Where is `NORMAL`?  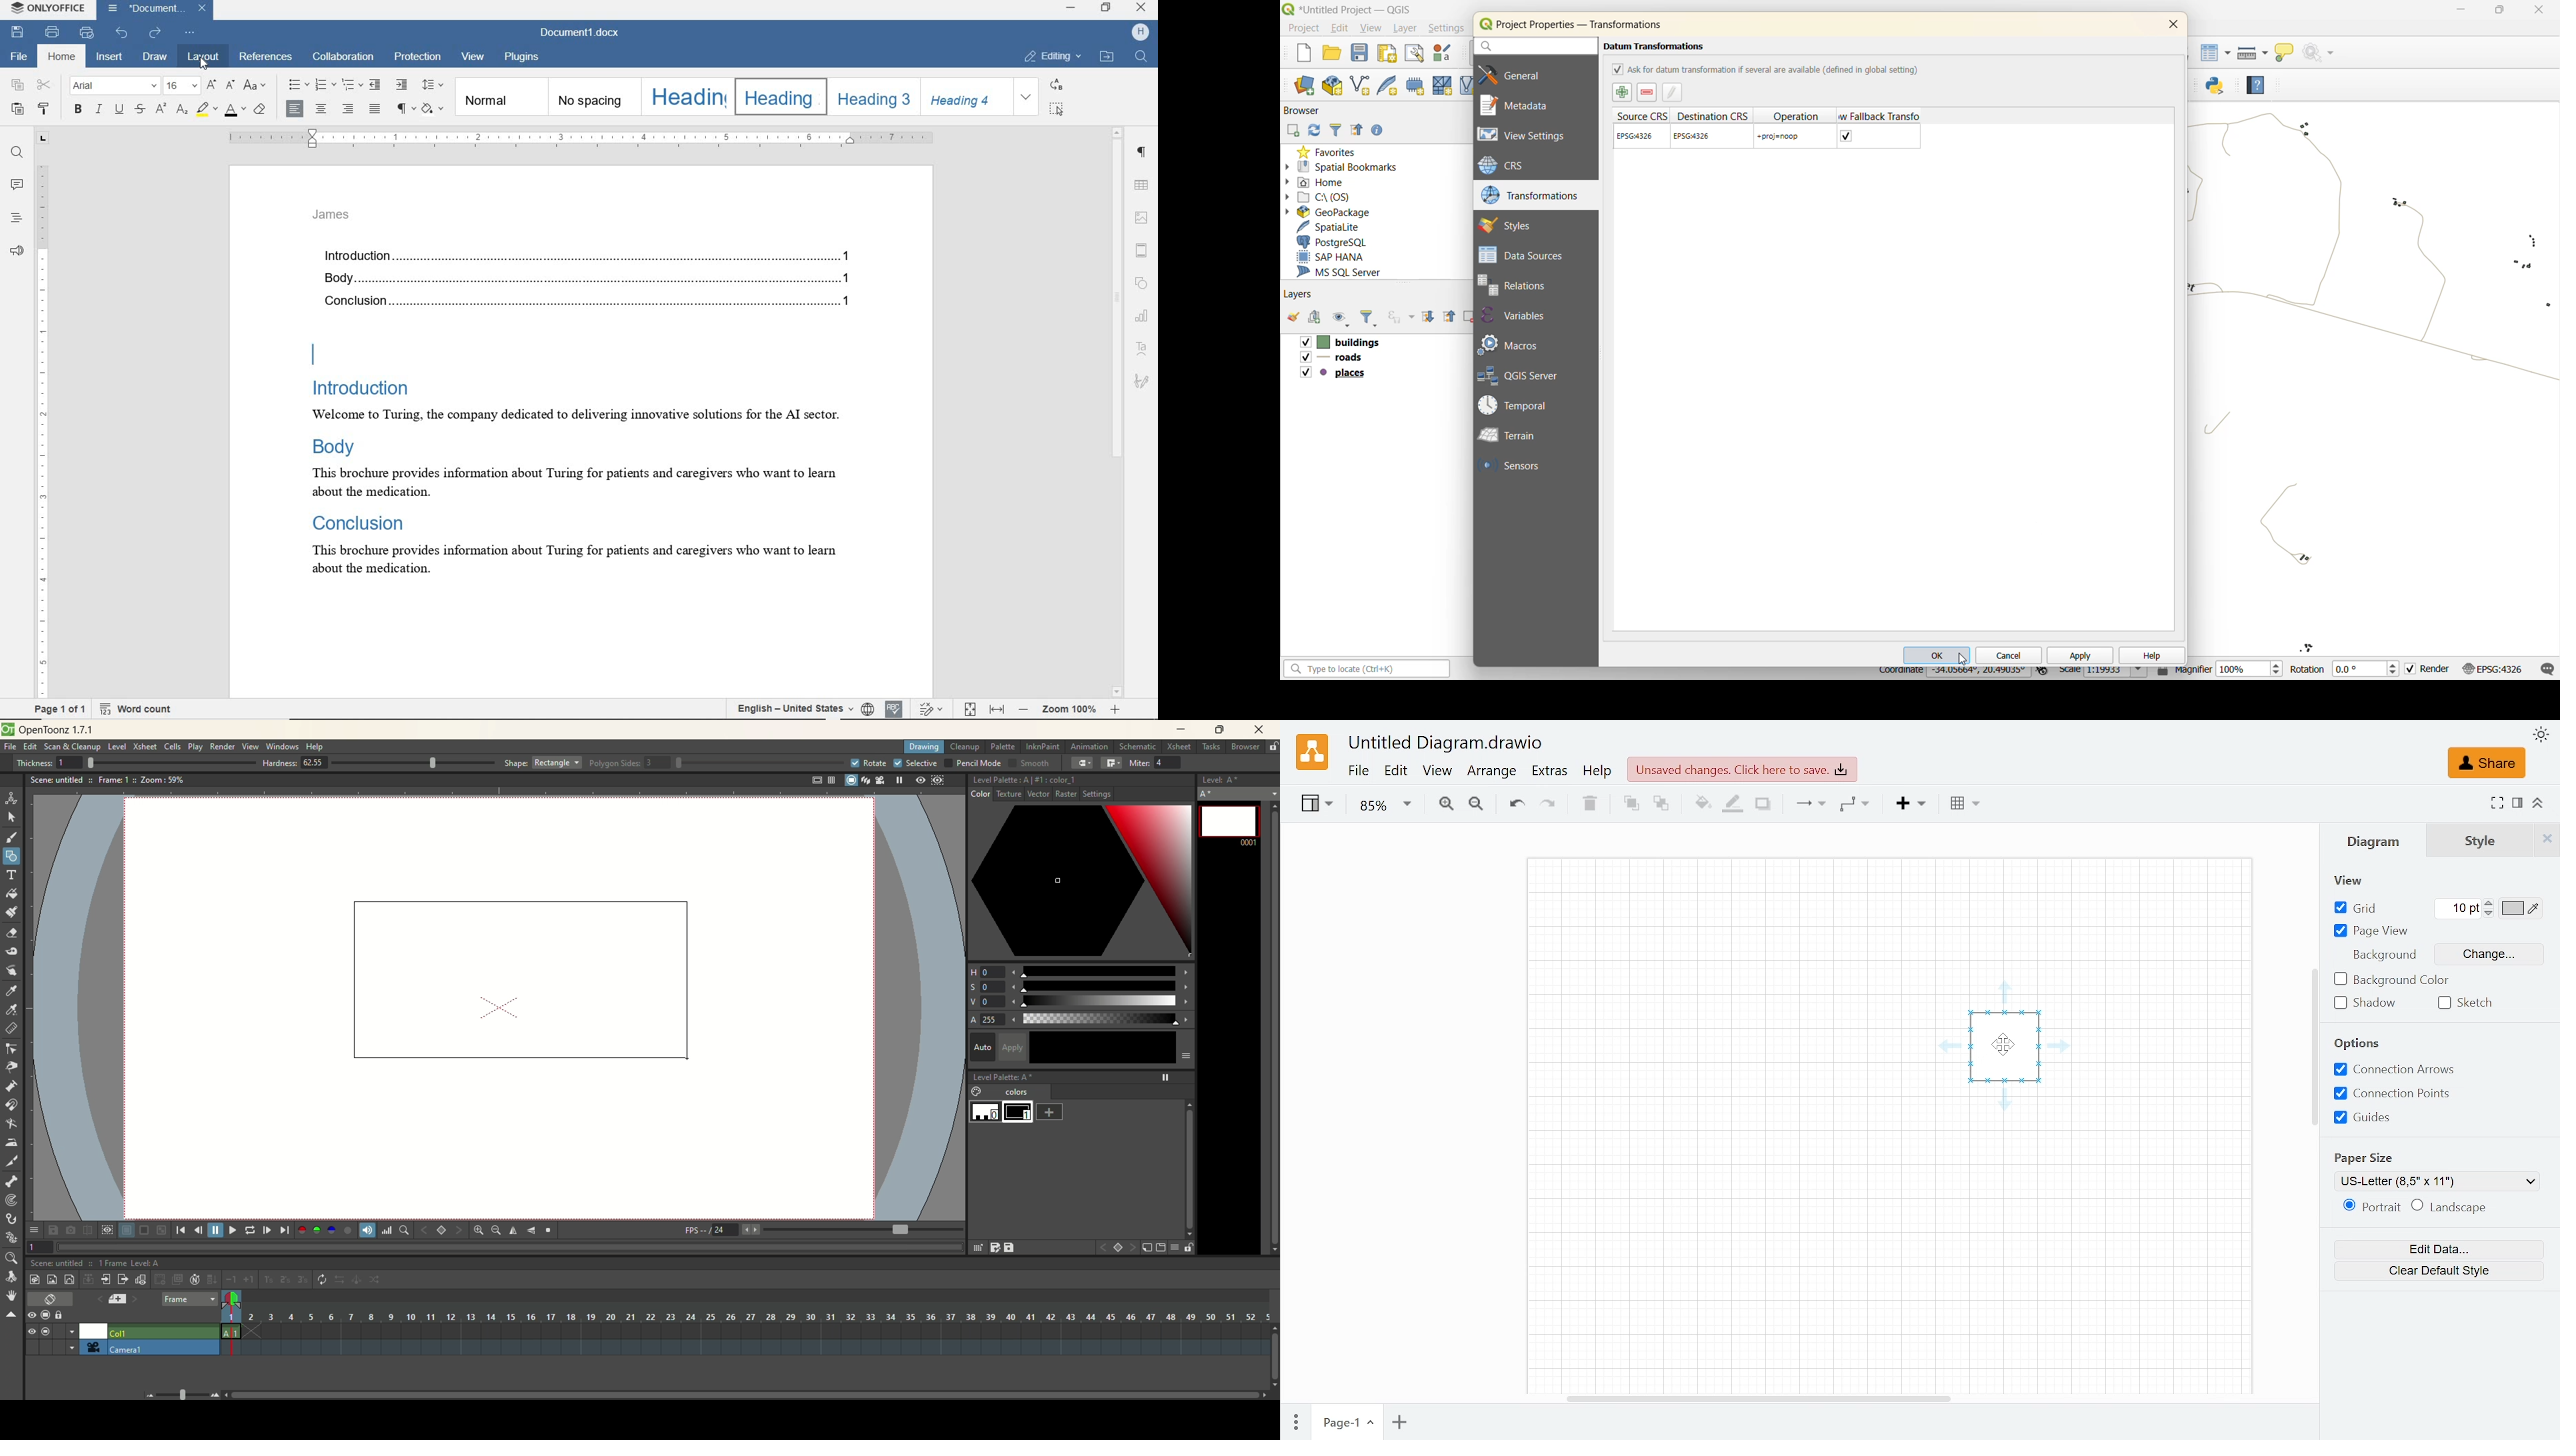 NORMAL is located at coordinates (499, 96).